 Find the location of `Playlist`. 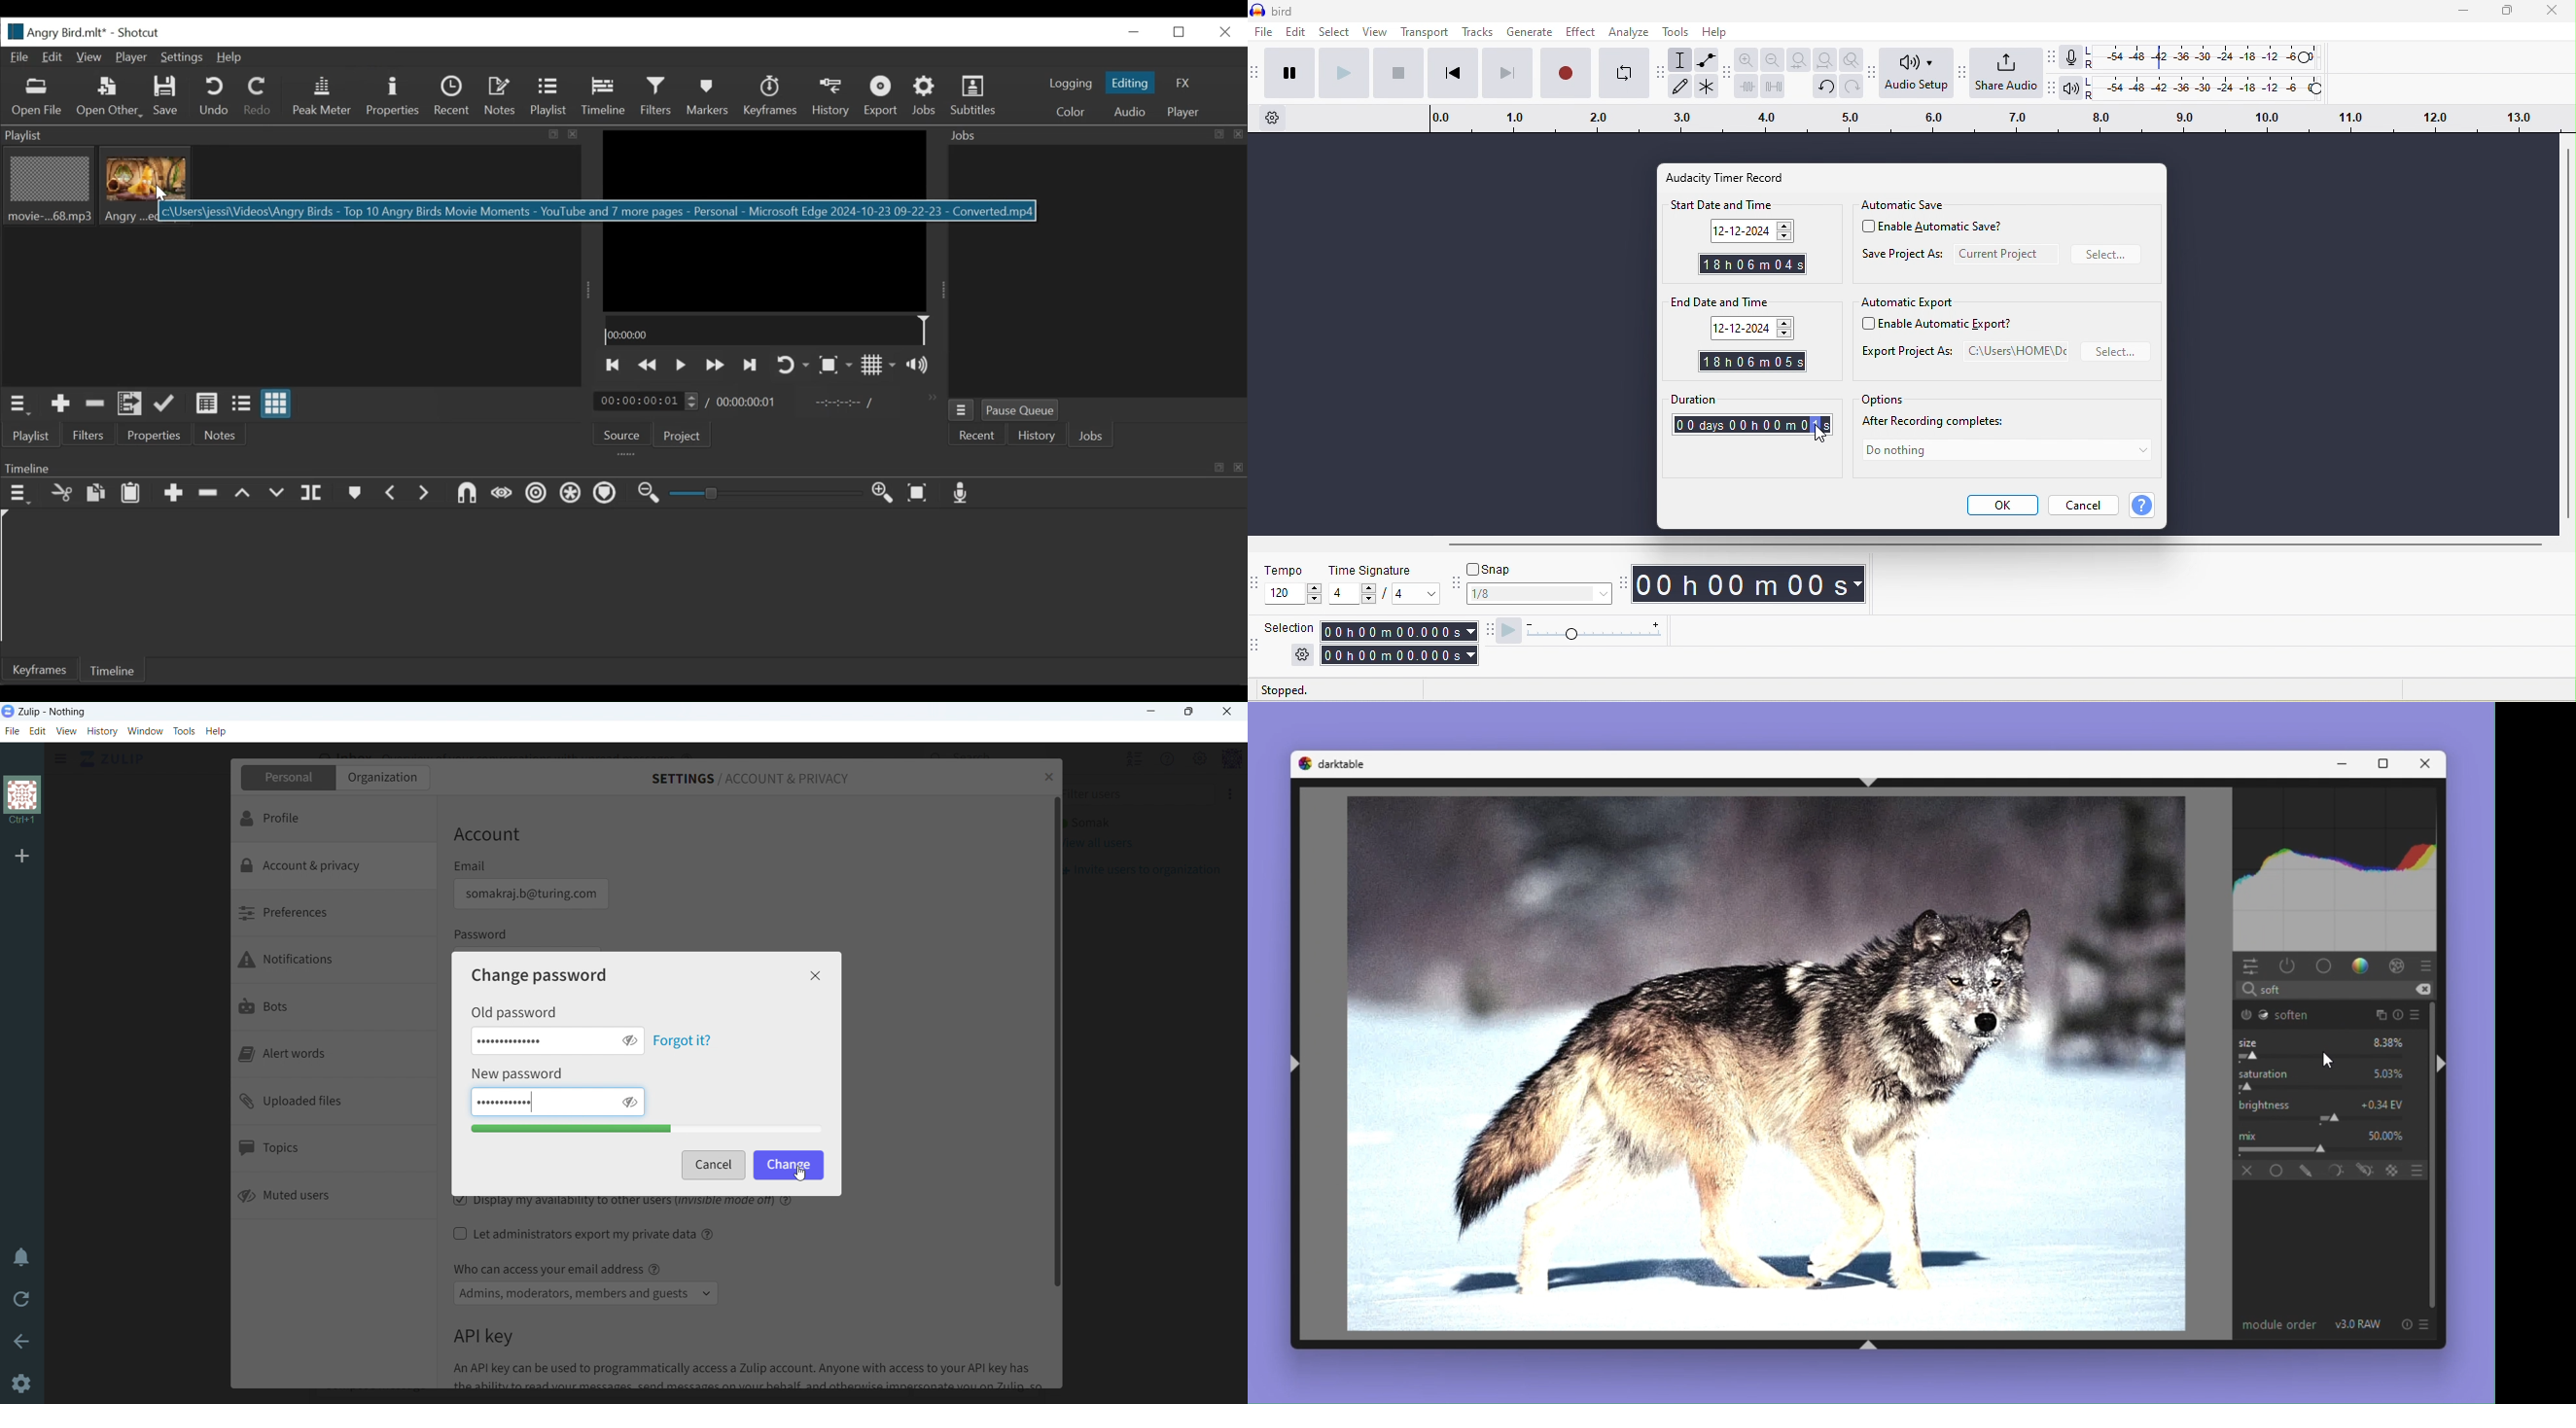

Playlist is located at coordinates (551, 98).